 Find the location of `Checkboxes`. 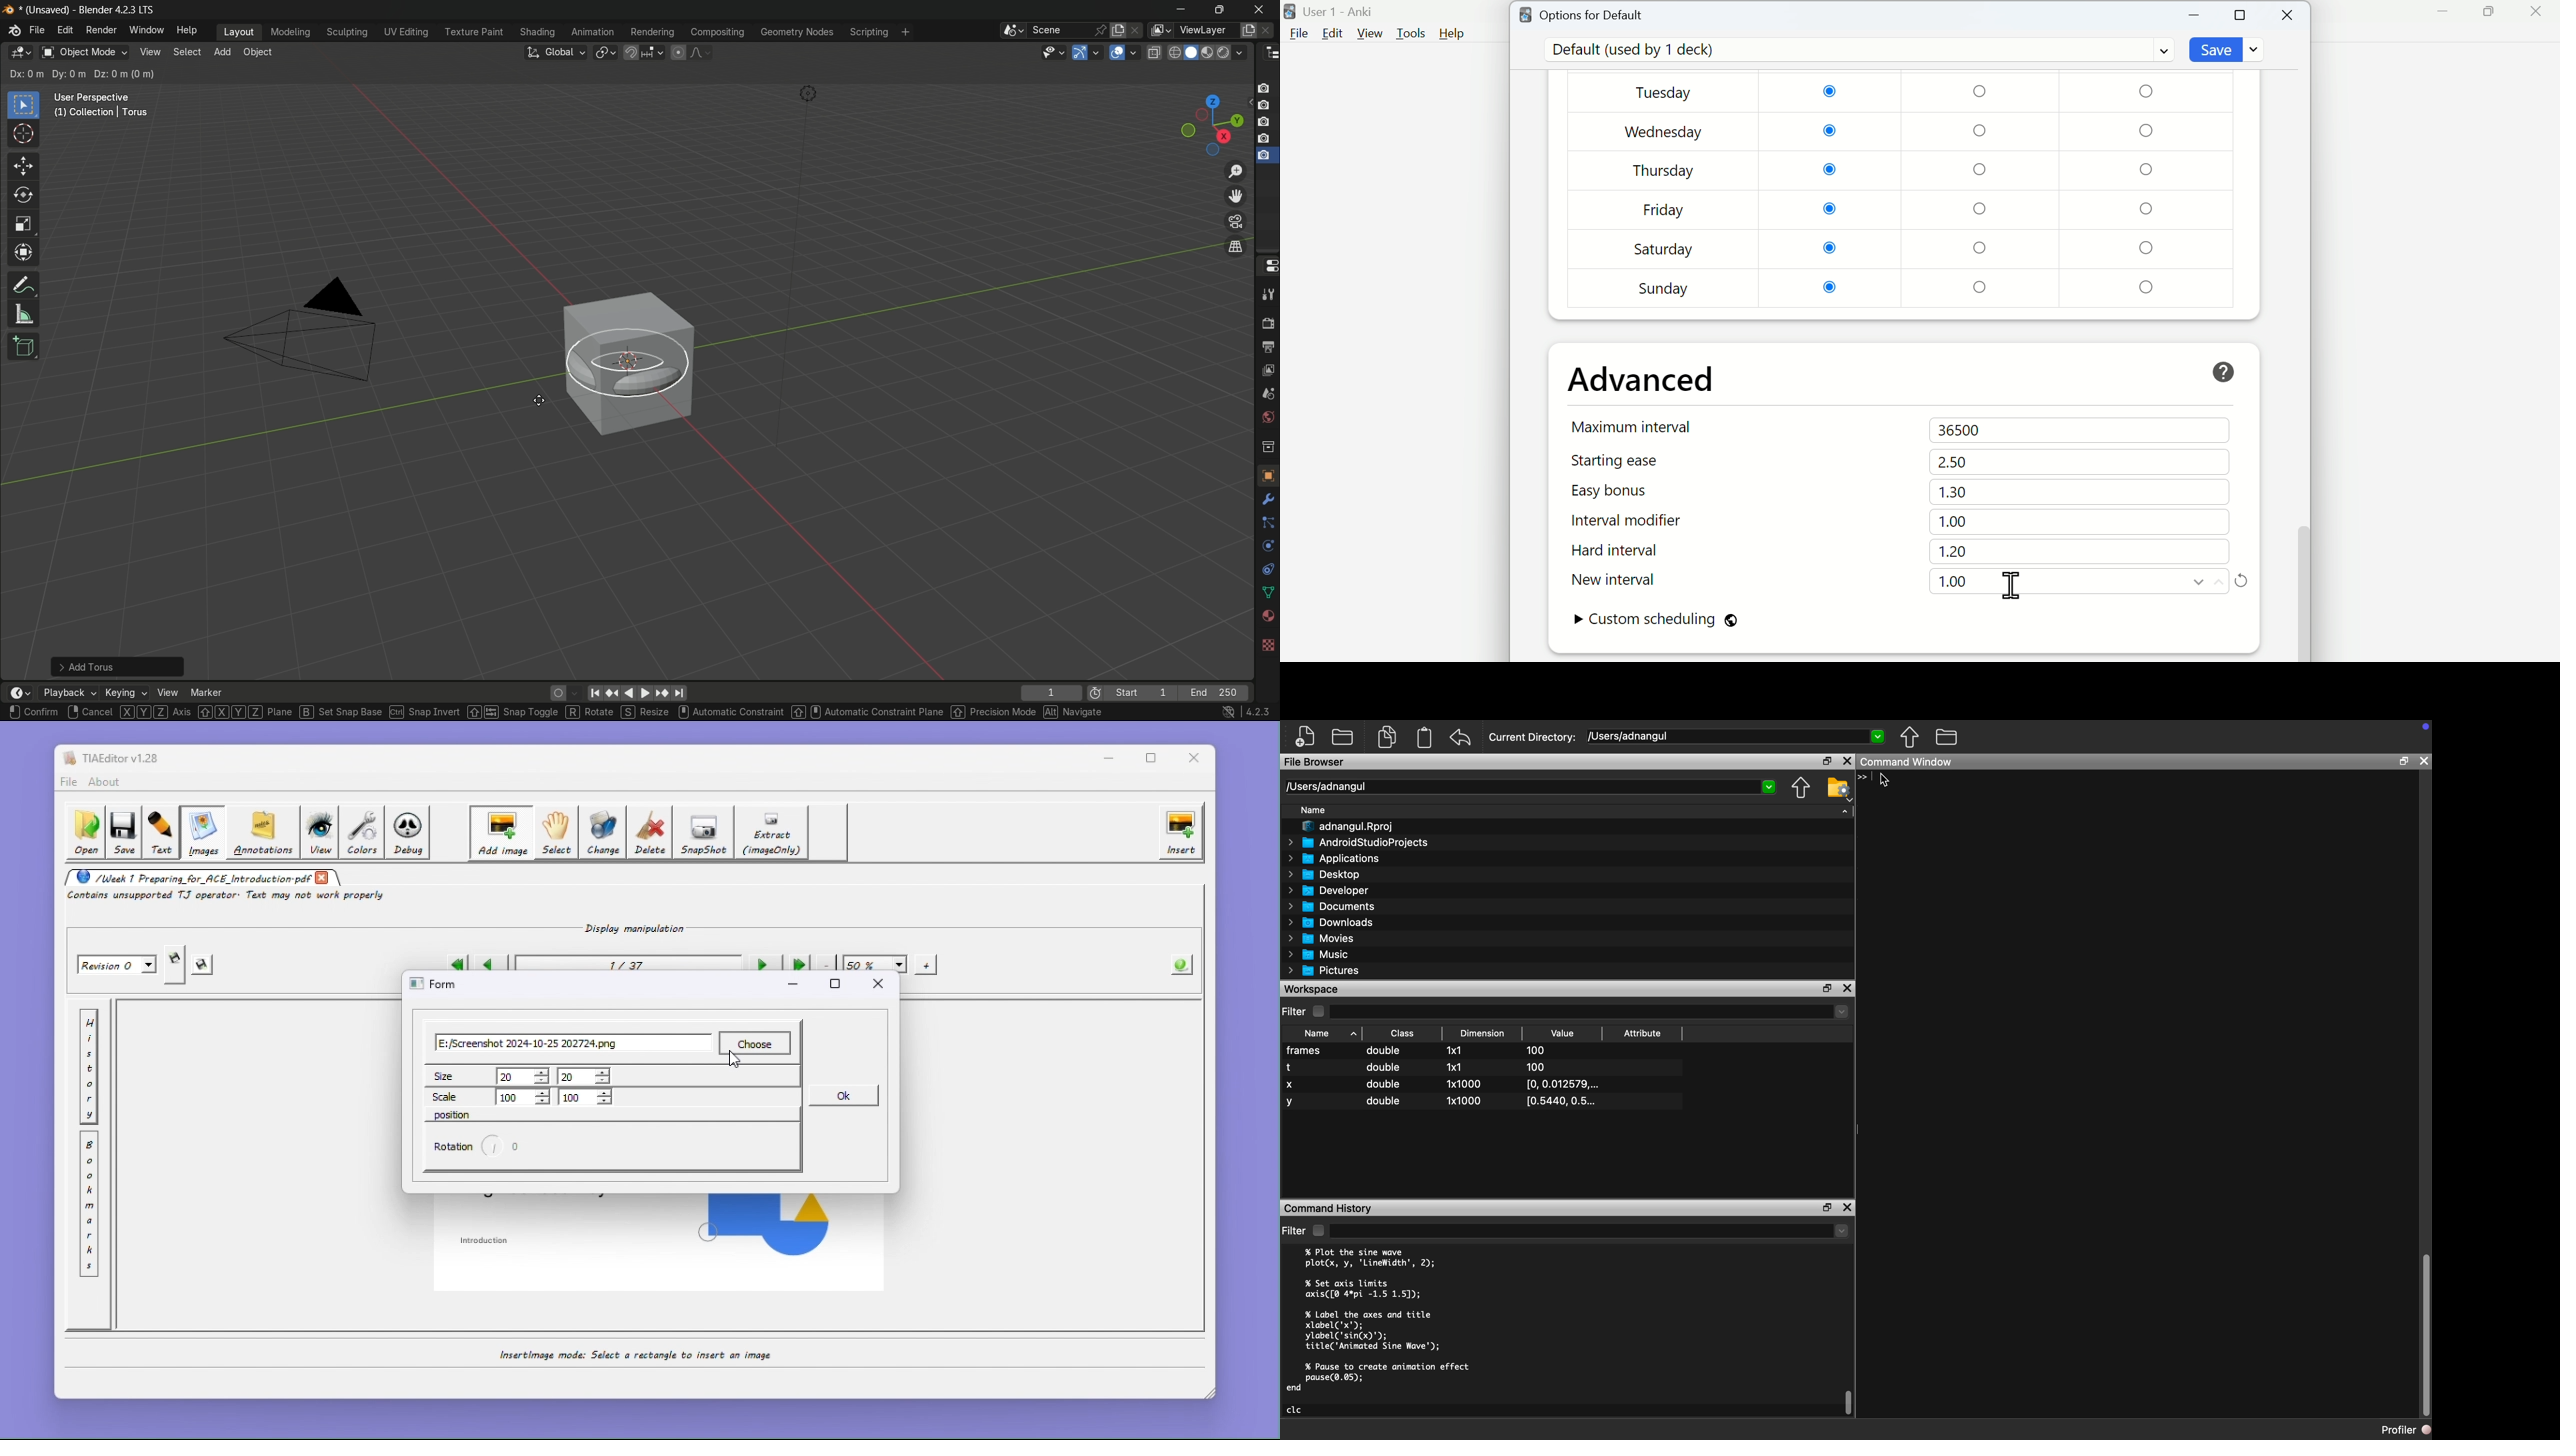

Checkboxes is located at coordinates (1983, 190).